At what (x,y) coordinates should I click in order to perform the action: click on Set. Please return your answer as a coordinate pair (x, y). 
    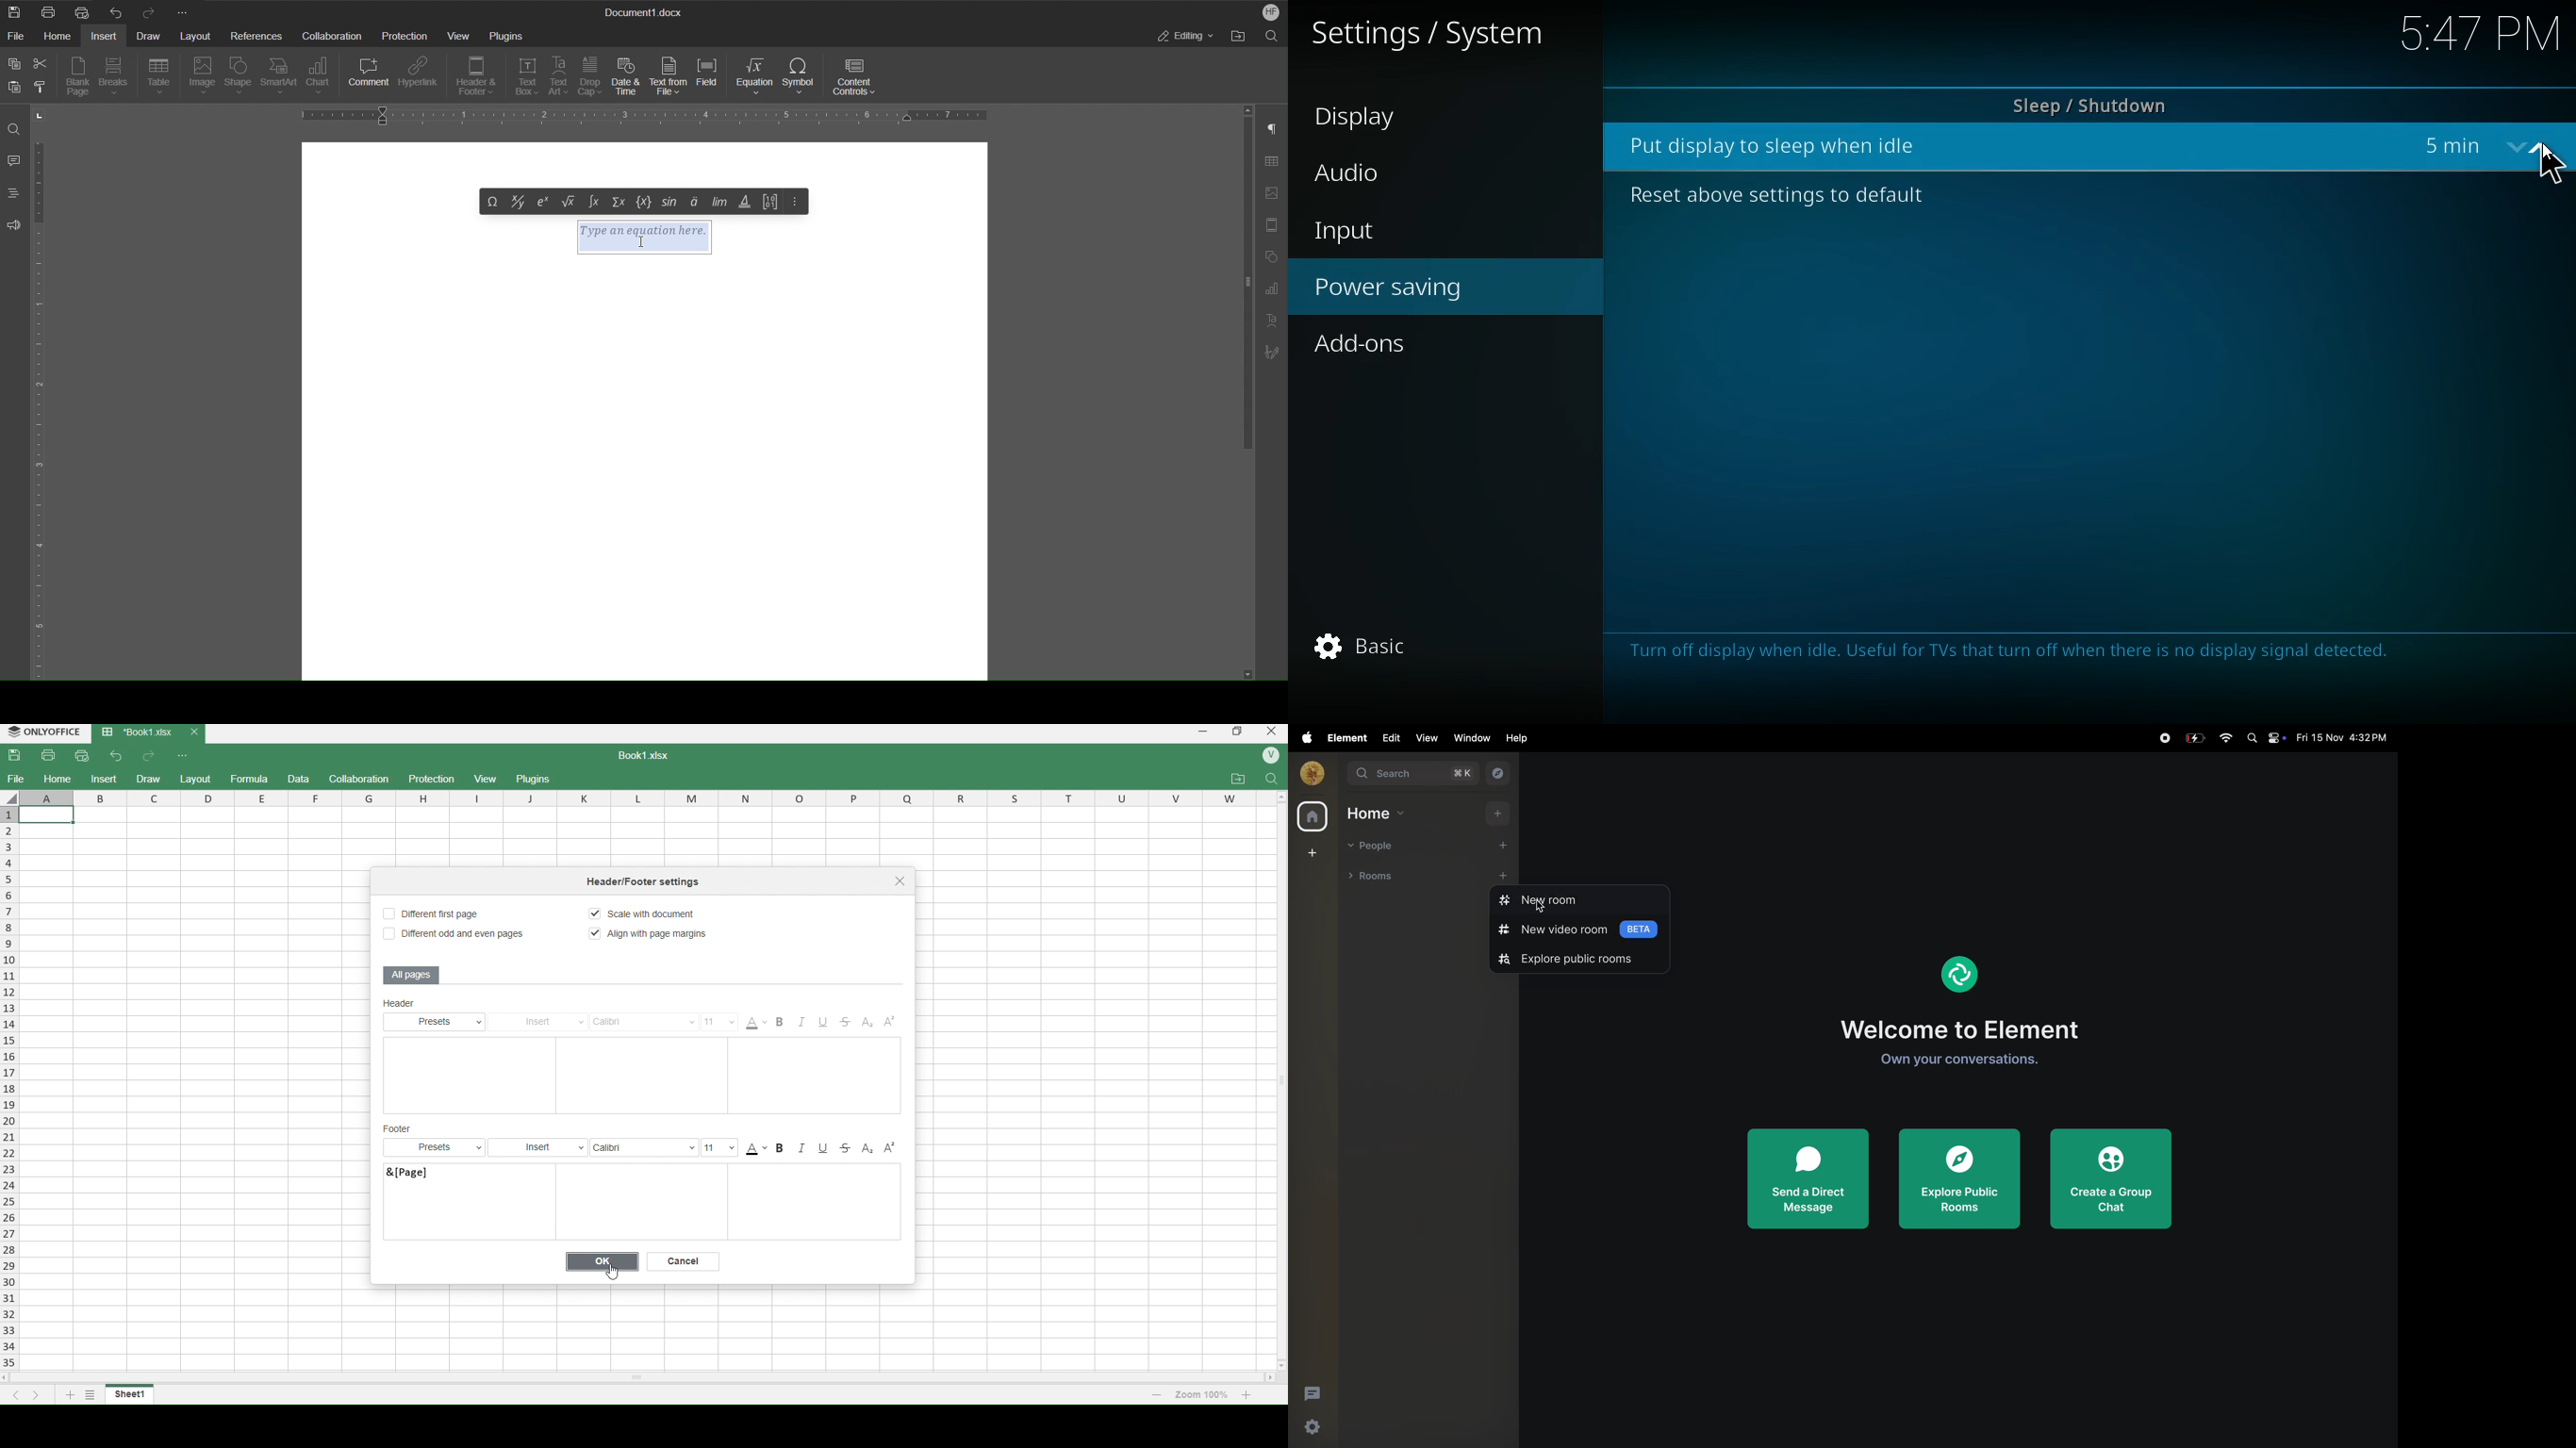
    Looking at the image, I should click on (644, 202).